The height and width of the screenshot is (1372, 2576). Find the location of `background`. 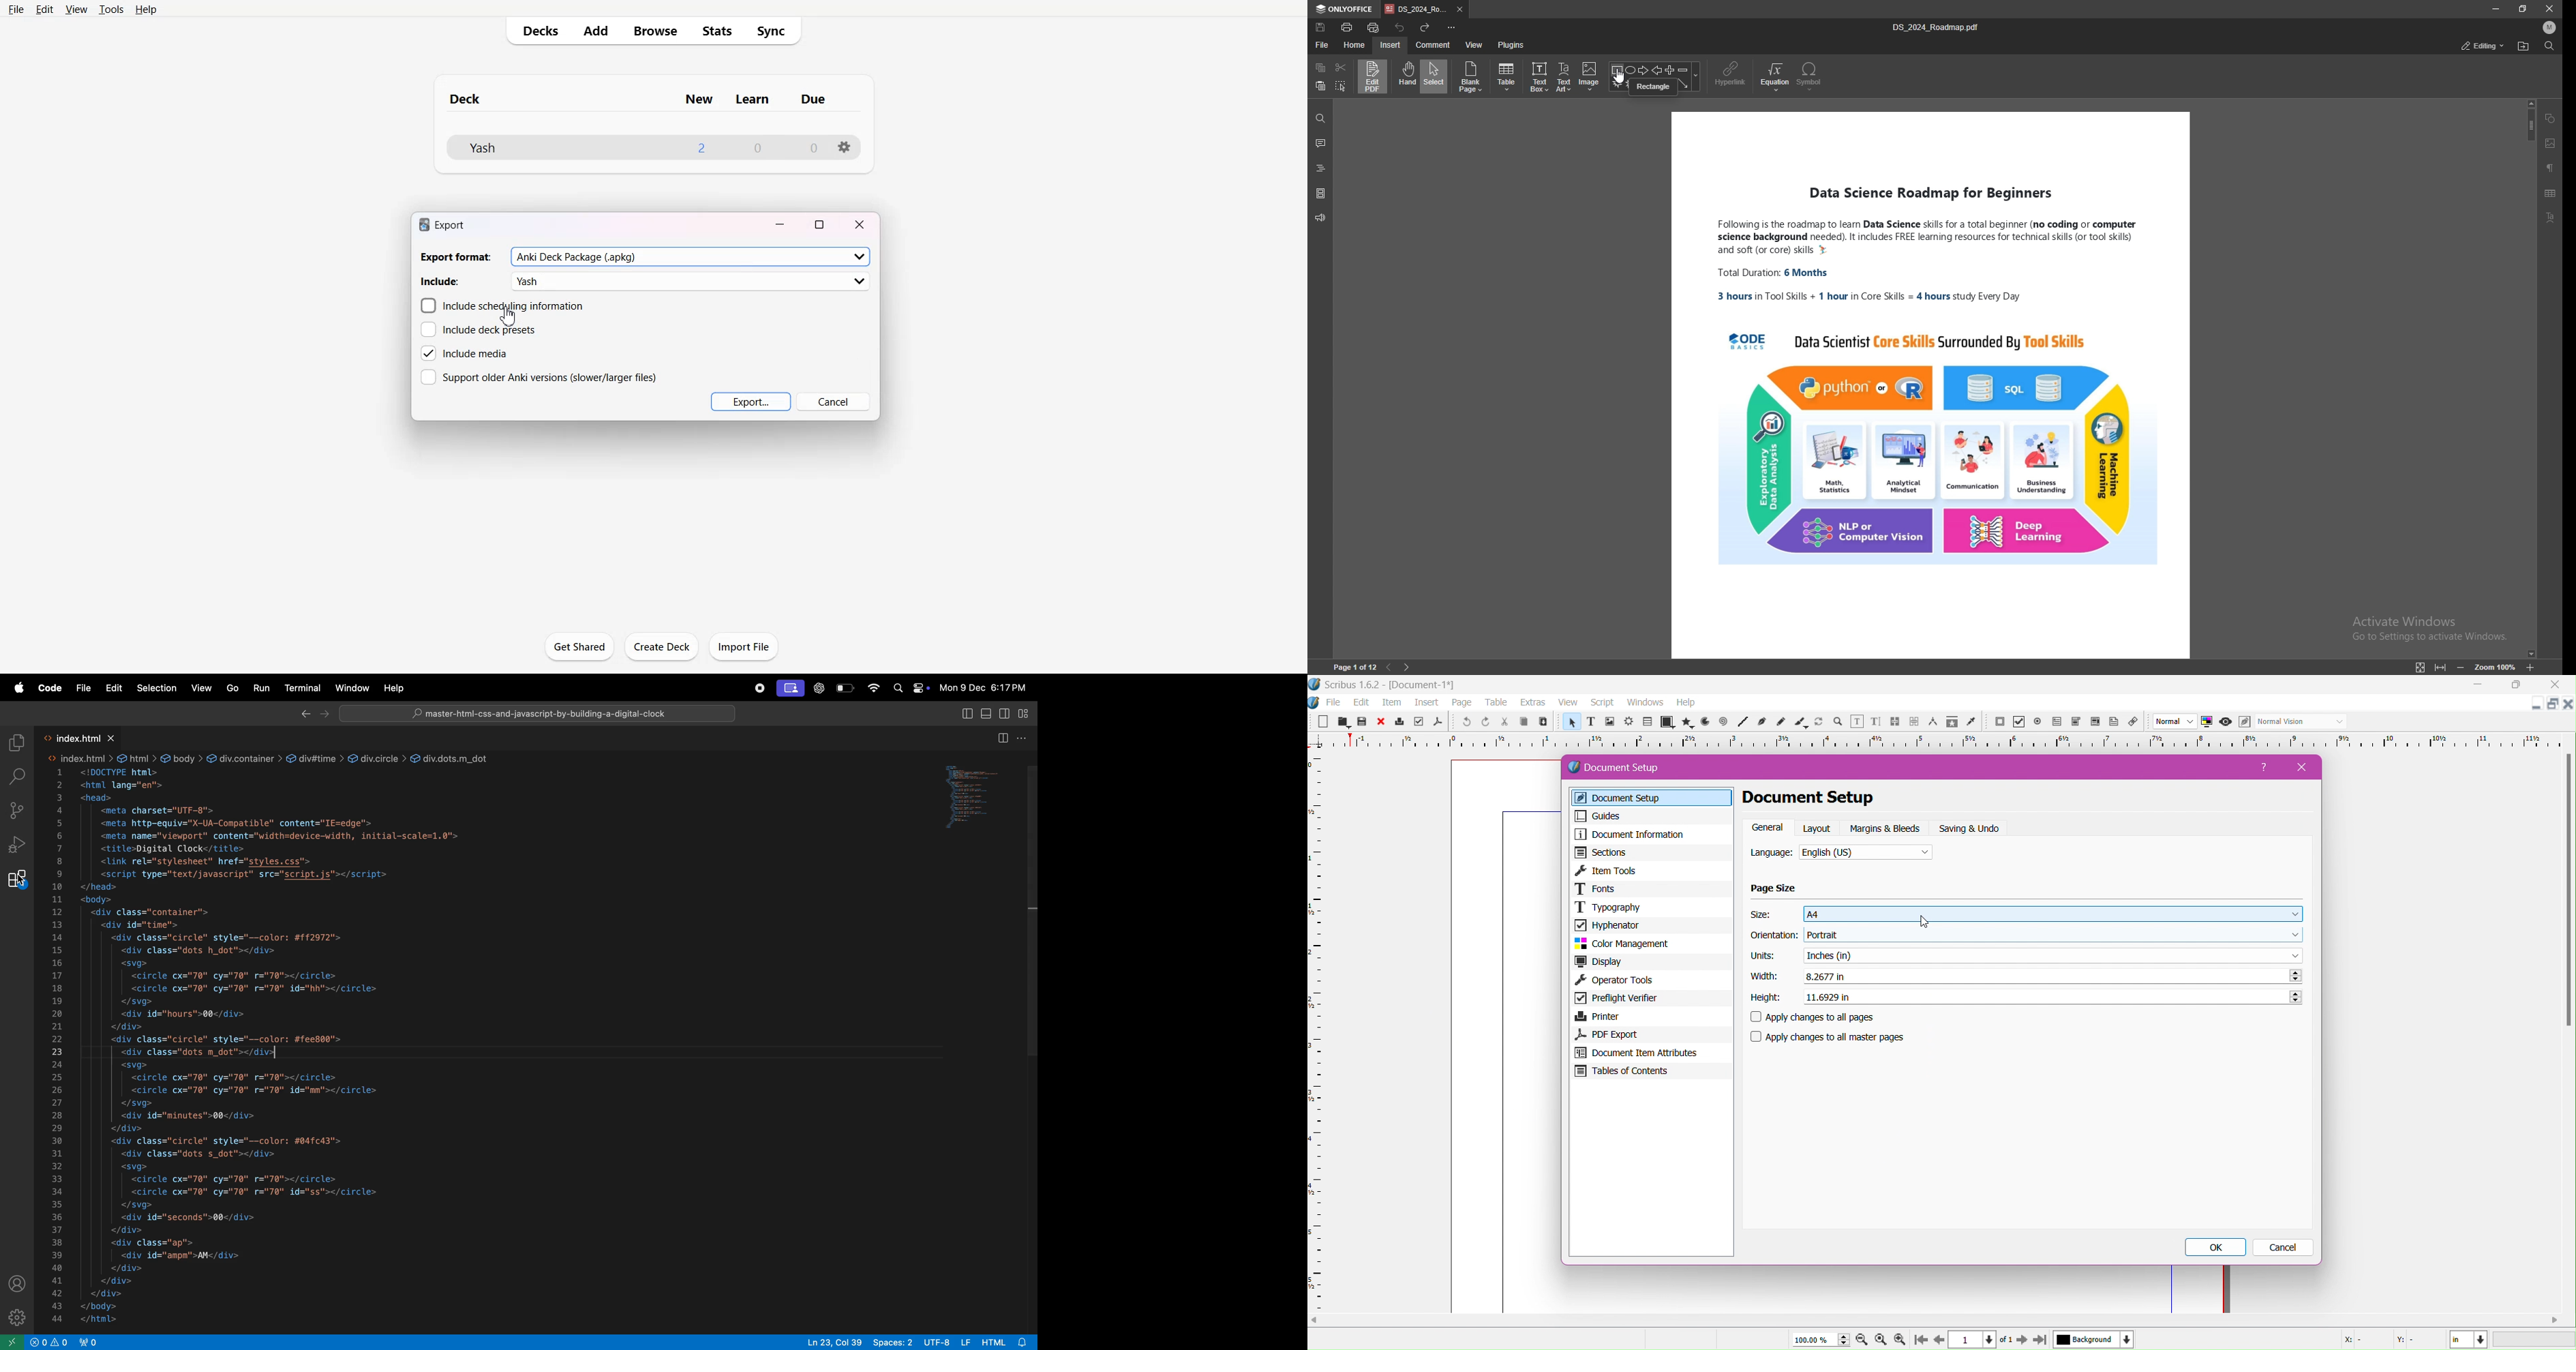

background is located at coordinates (2094, 1339).